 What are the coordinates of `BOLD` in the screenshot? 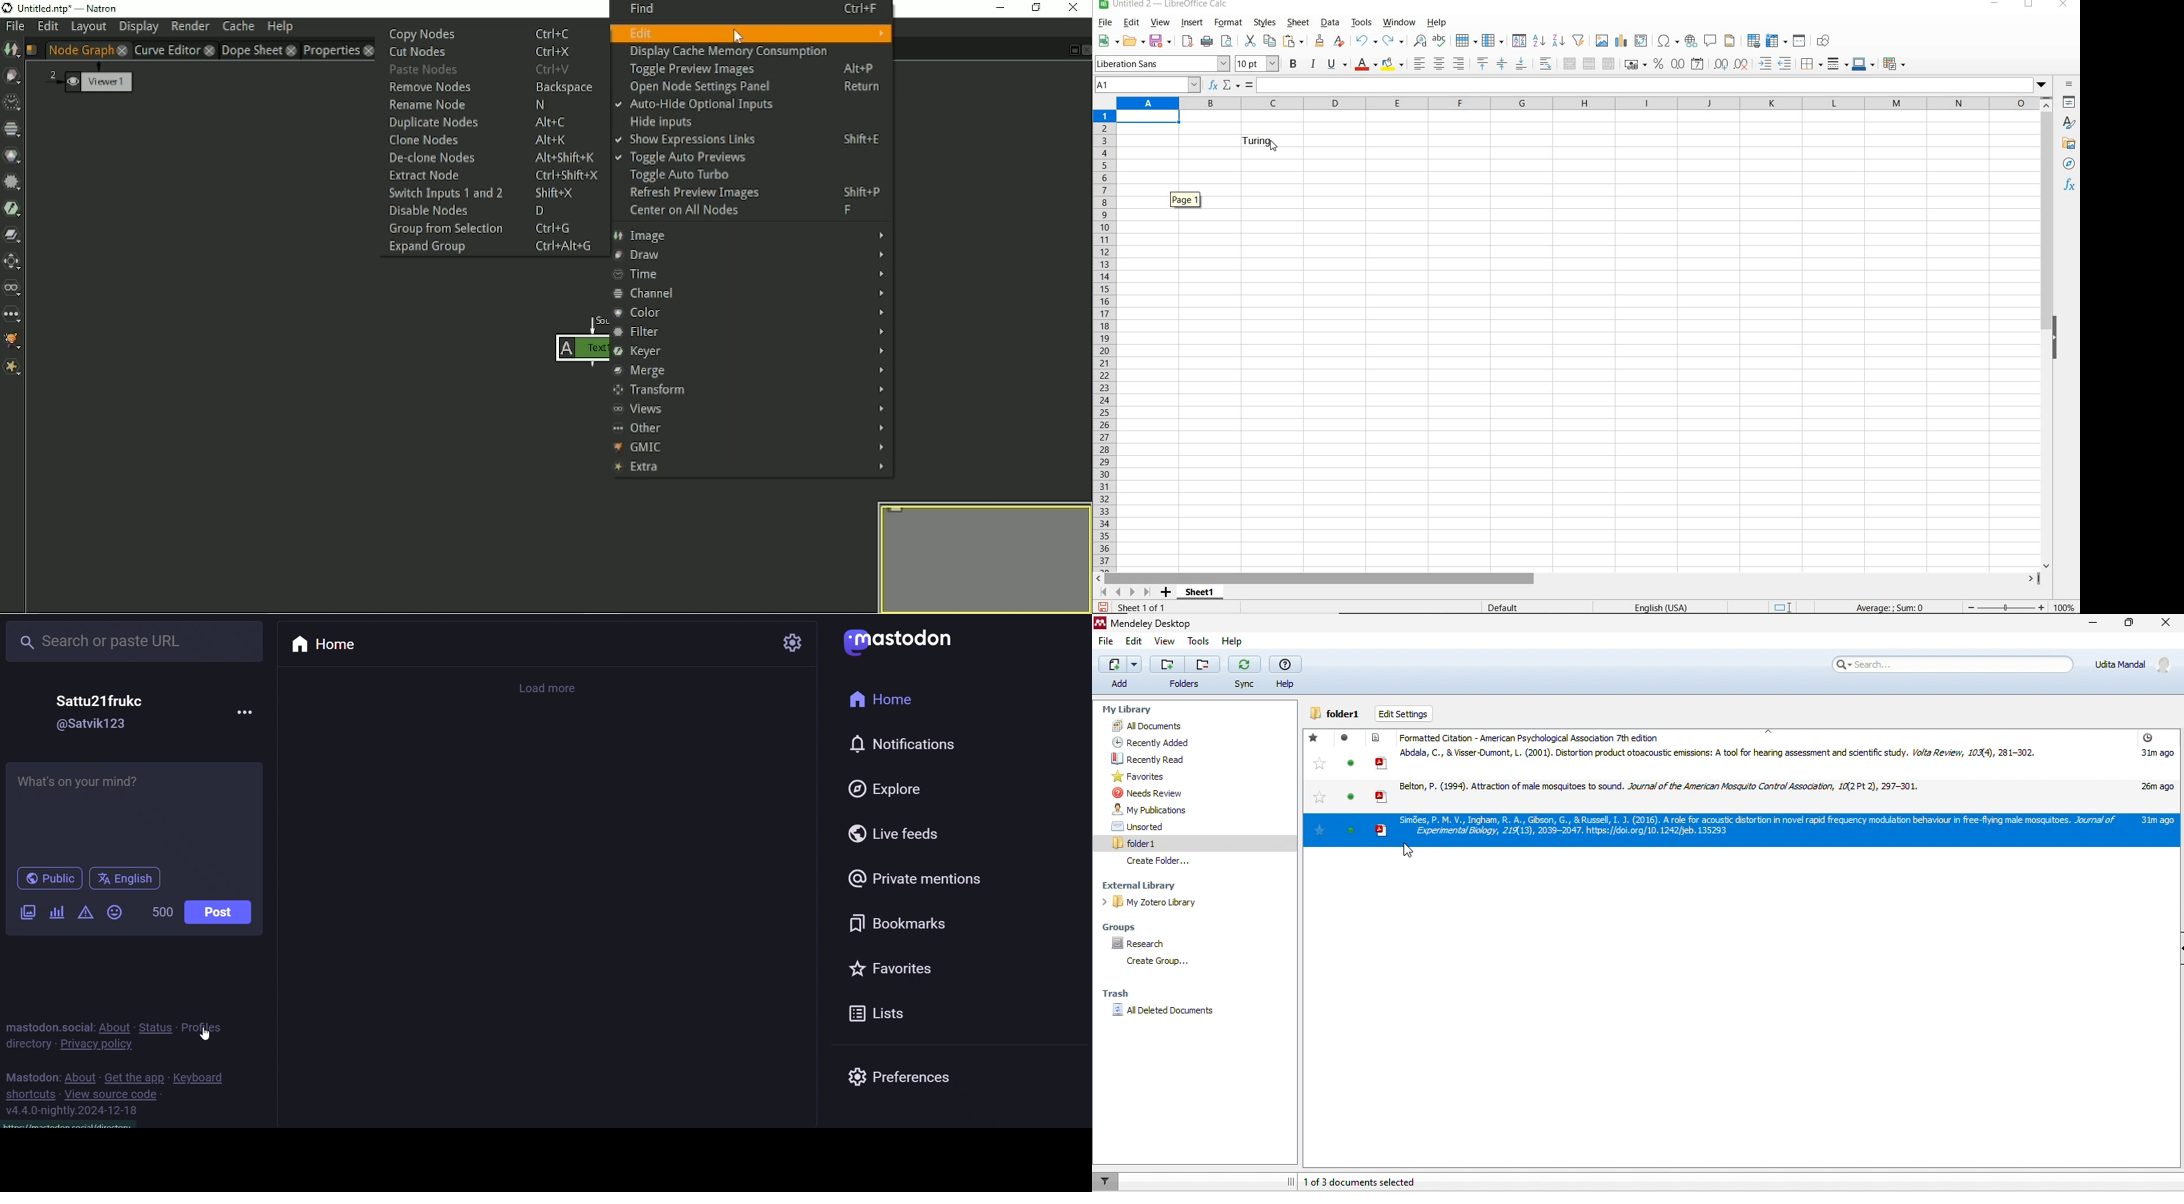 It's located at (1295, 63).